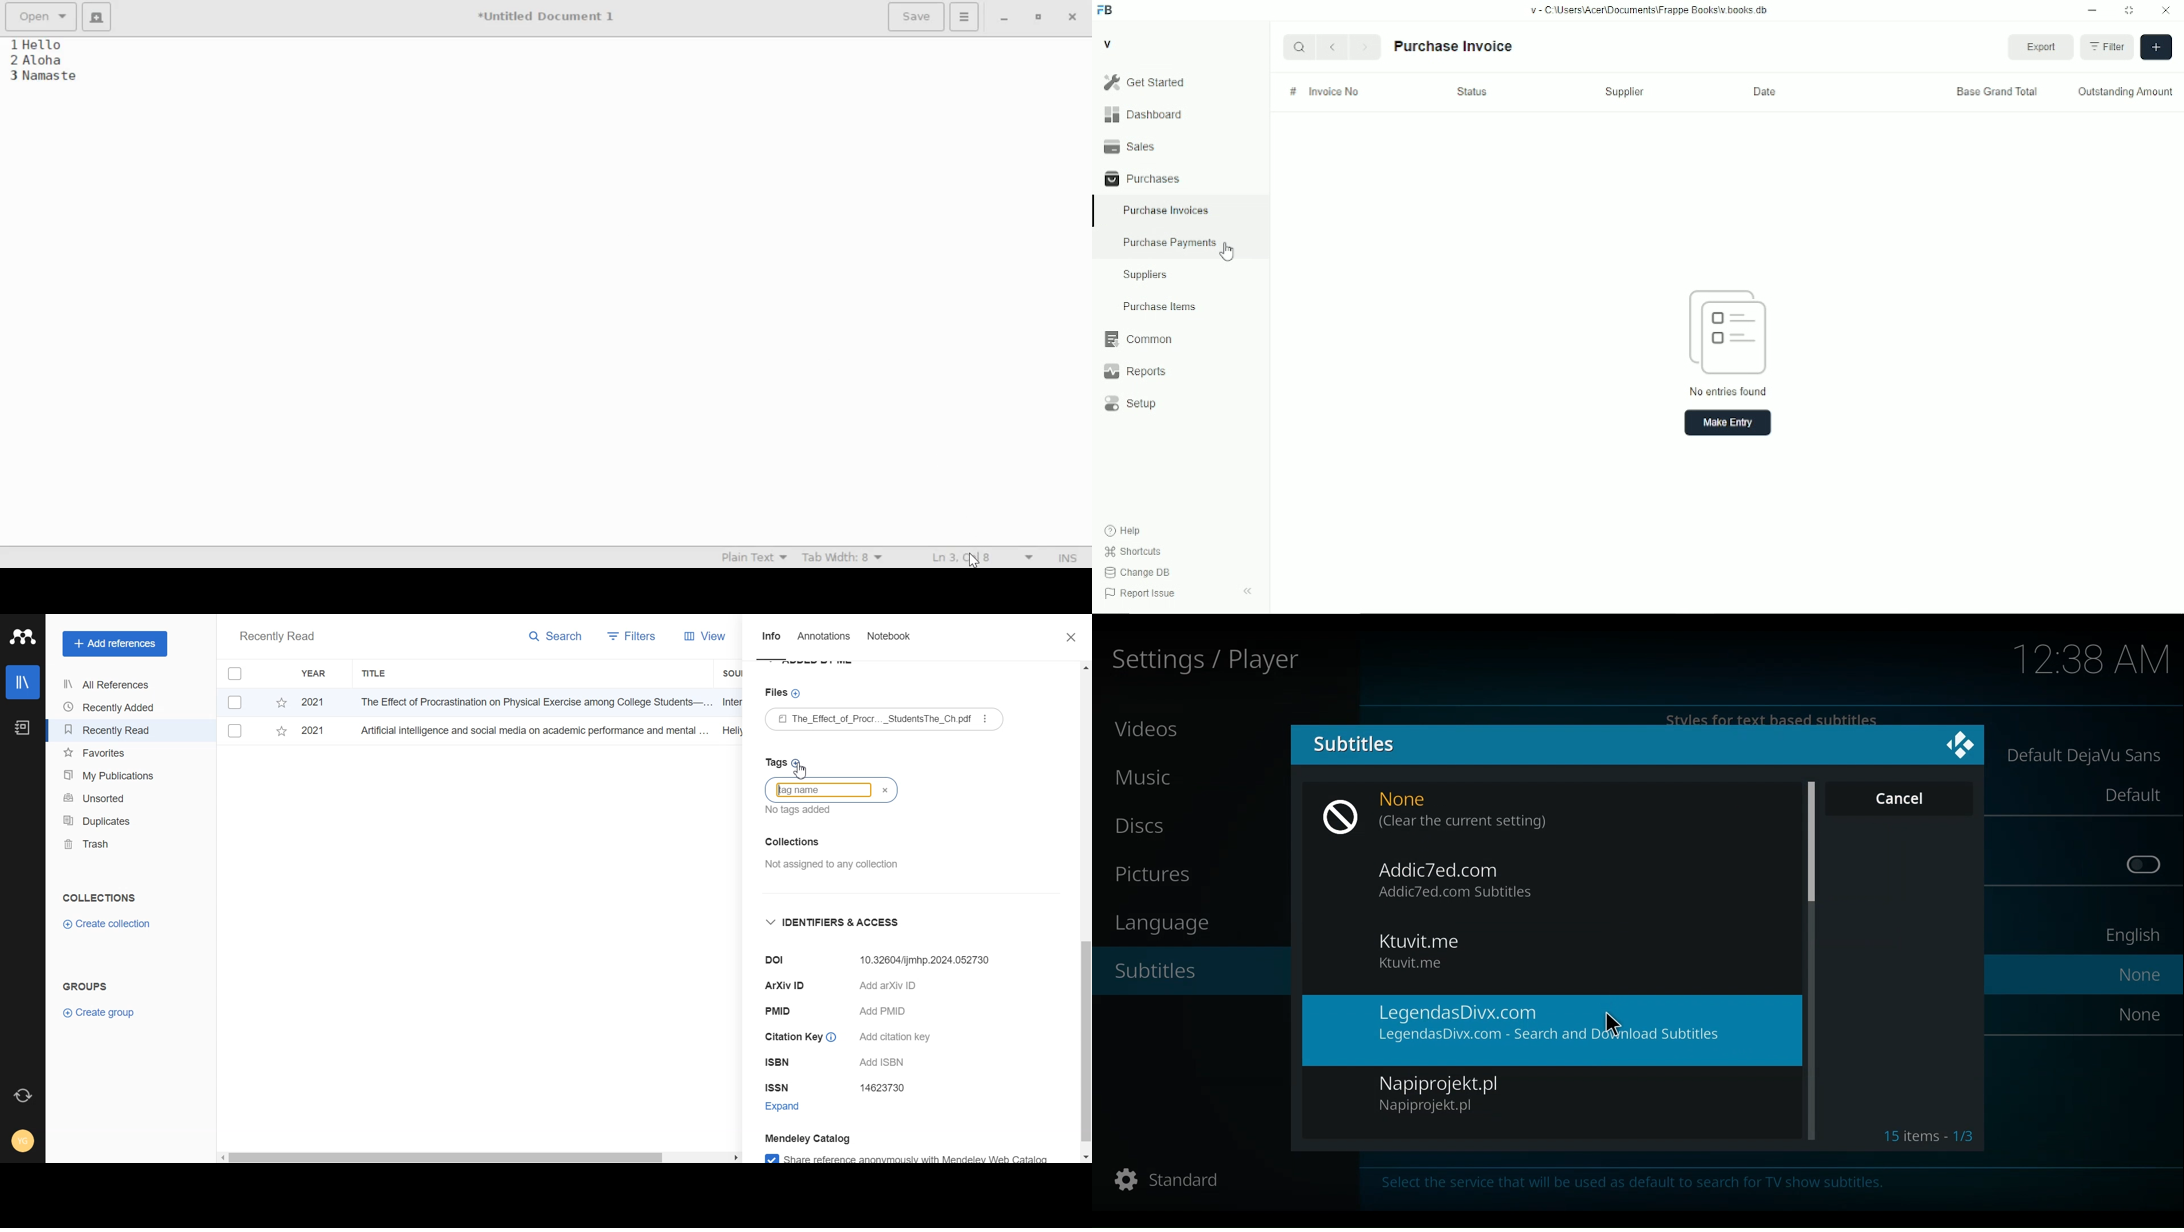 This screenshot has height=1232, width=2184. I want to click on Sales, so click(1180, 146).